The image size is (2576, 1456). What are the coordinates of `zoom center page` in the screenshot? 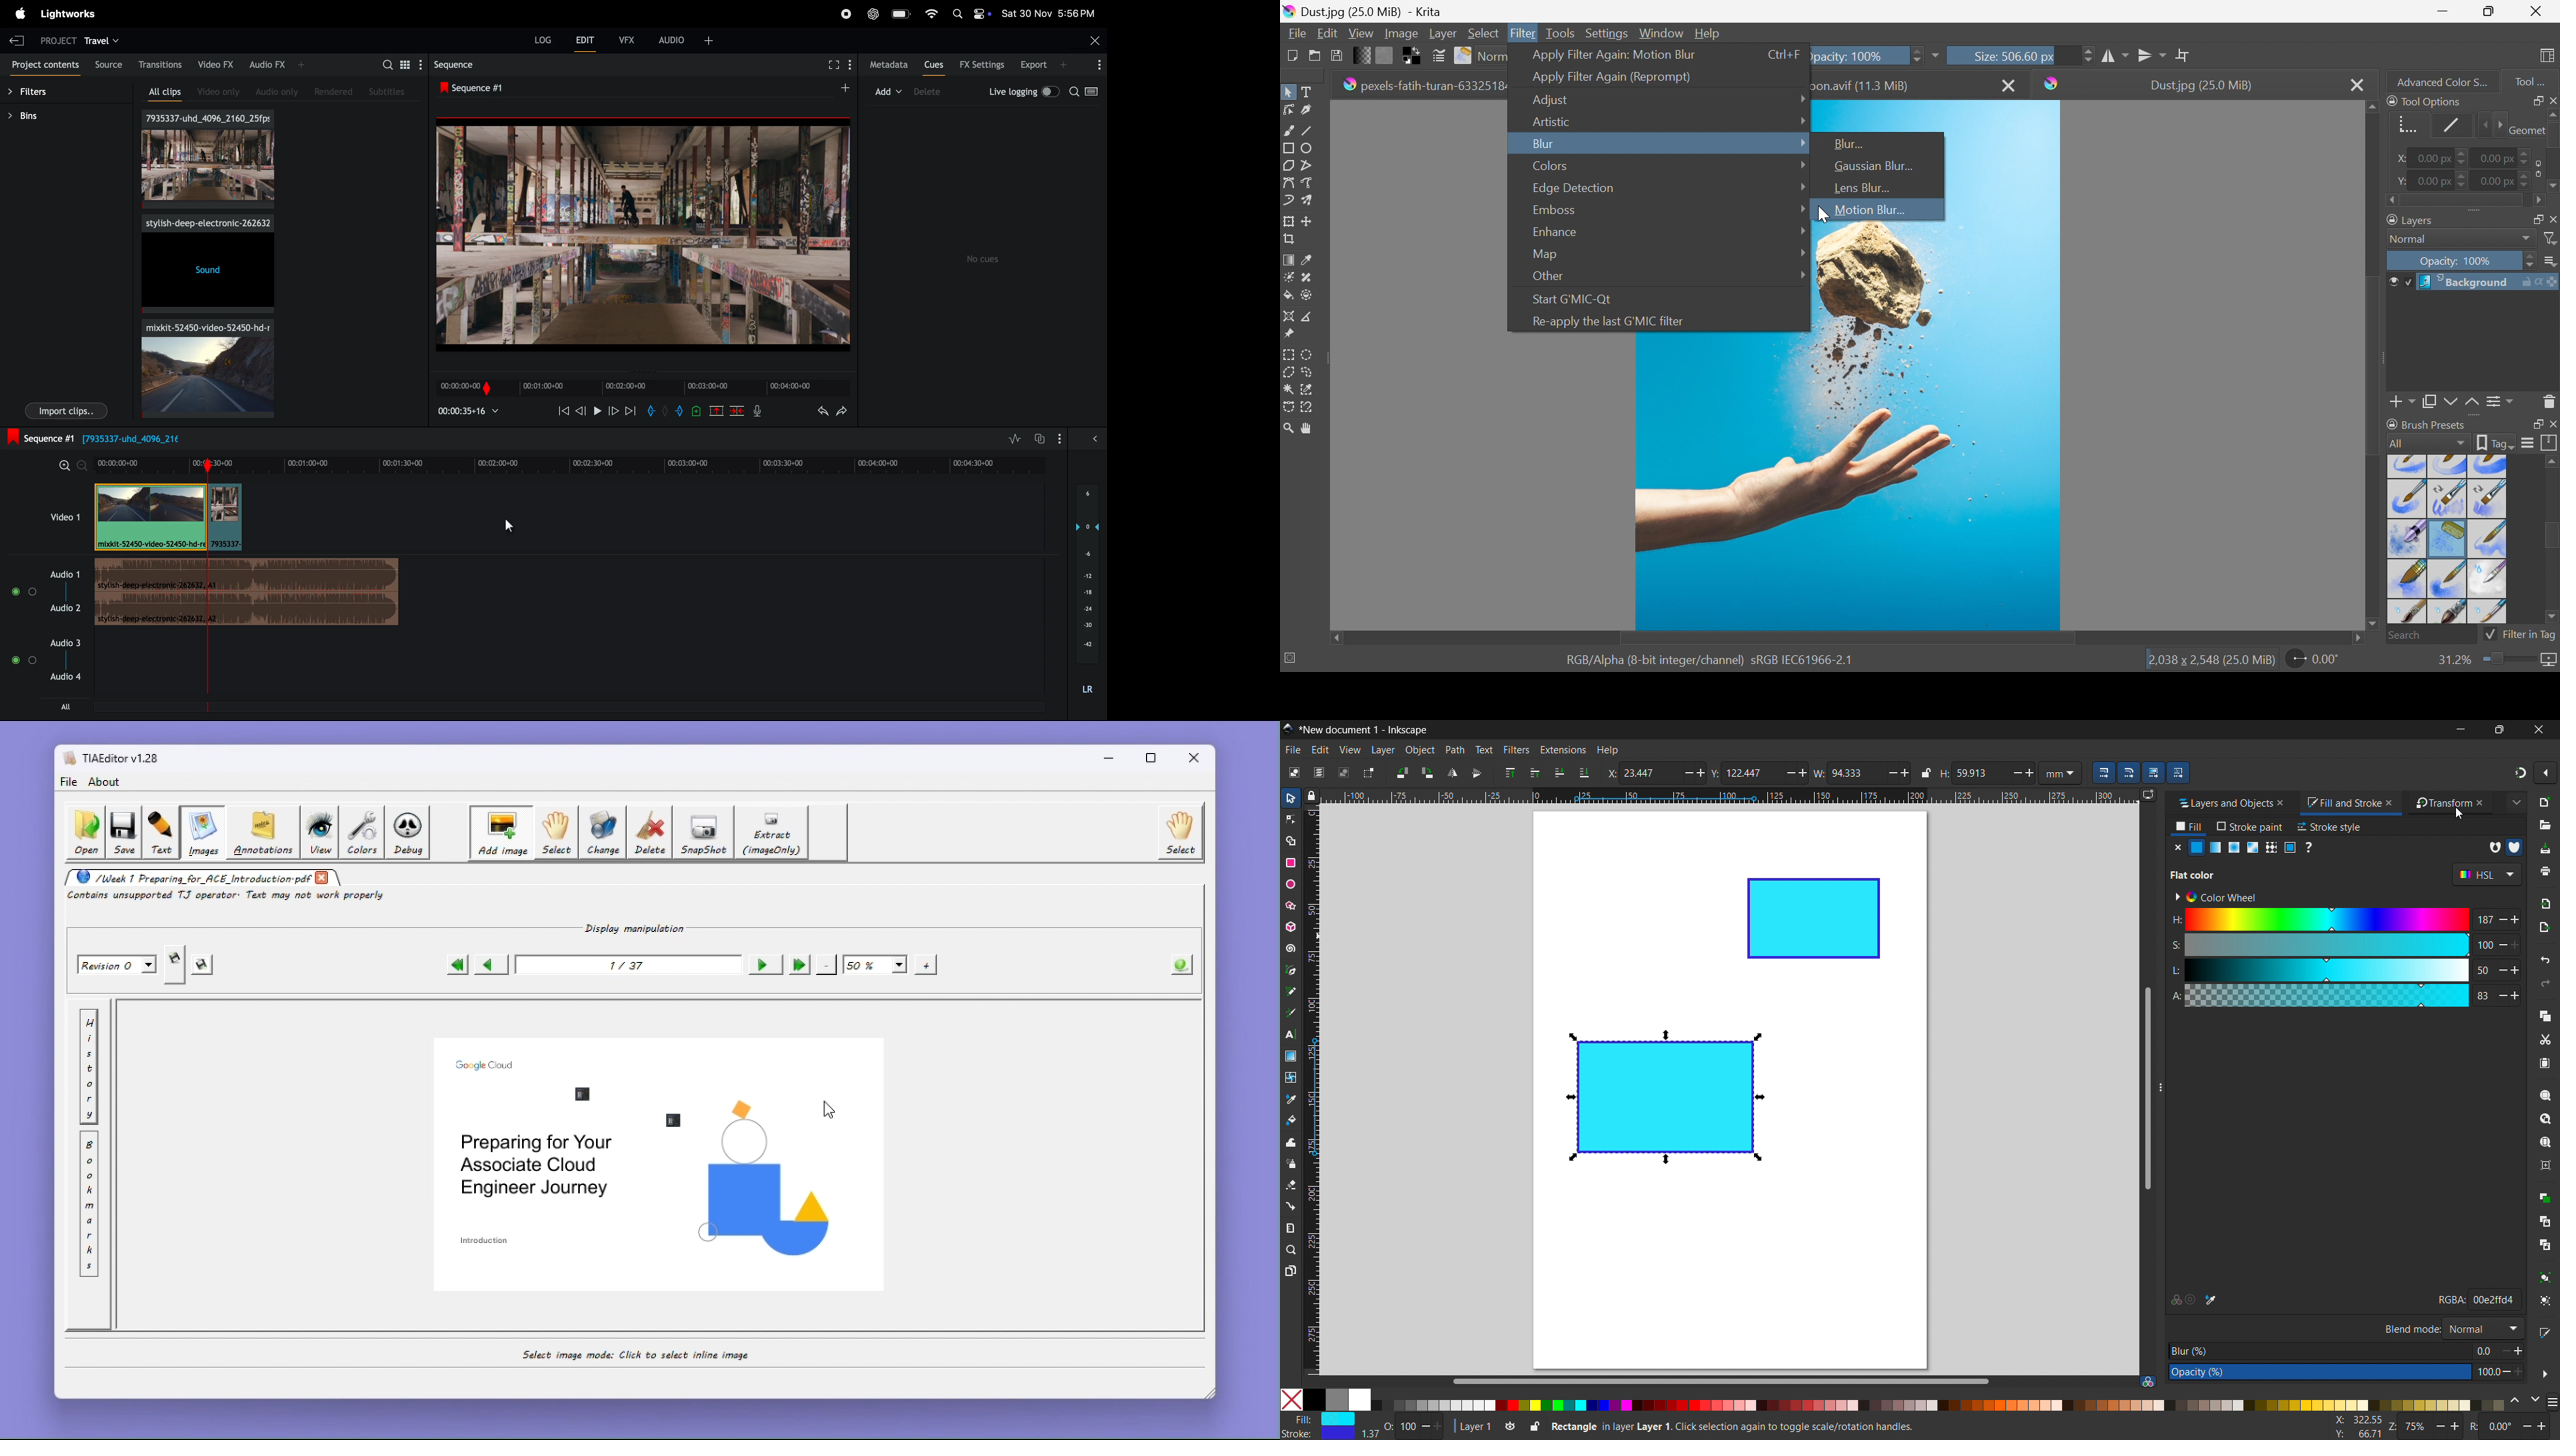 It's located at (2545, 1165).